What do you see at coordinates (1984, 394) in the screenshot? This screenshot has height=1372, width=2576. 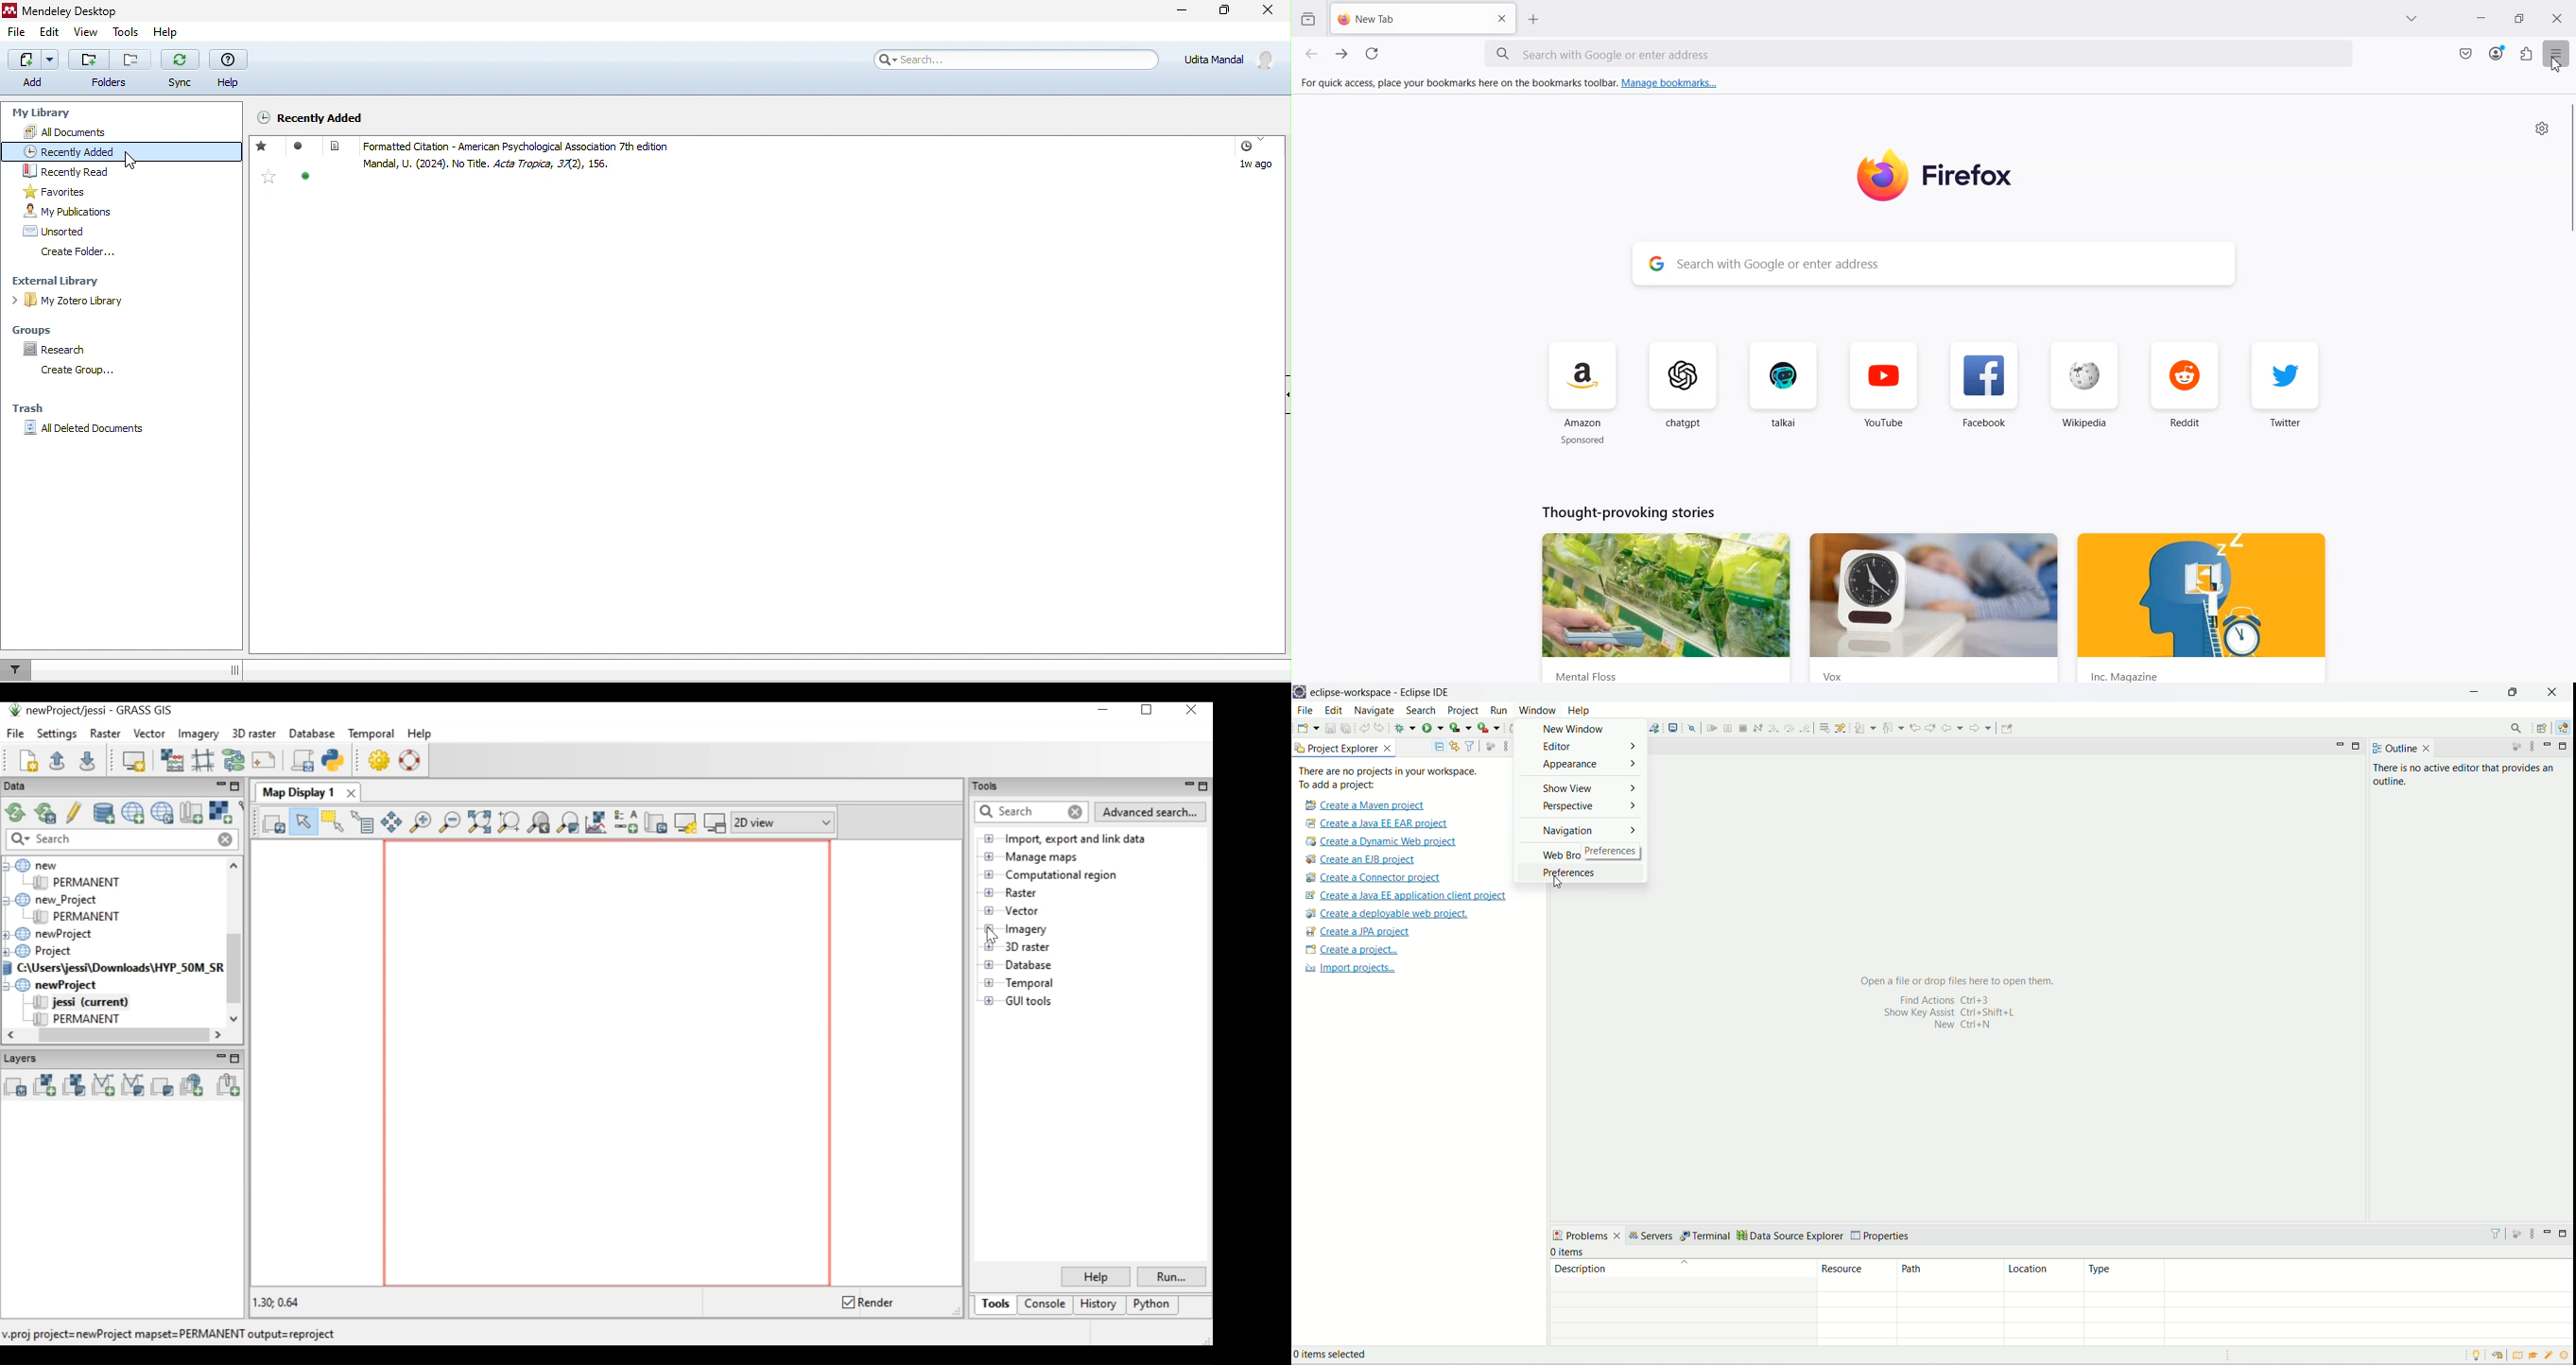 I see `Facebook` at bounding box center [1984, 394].